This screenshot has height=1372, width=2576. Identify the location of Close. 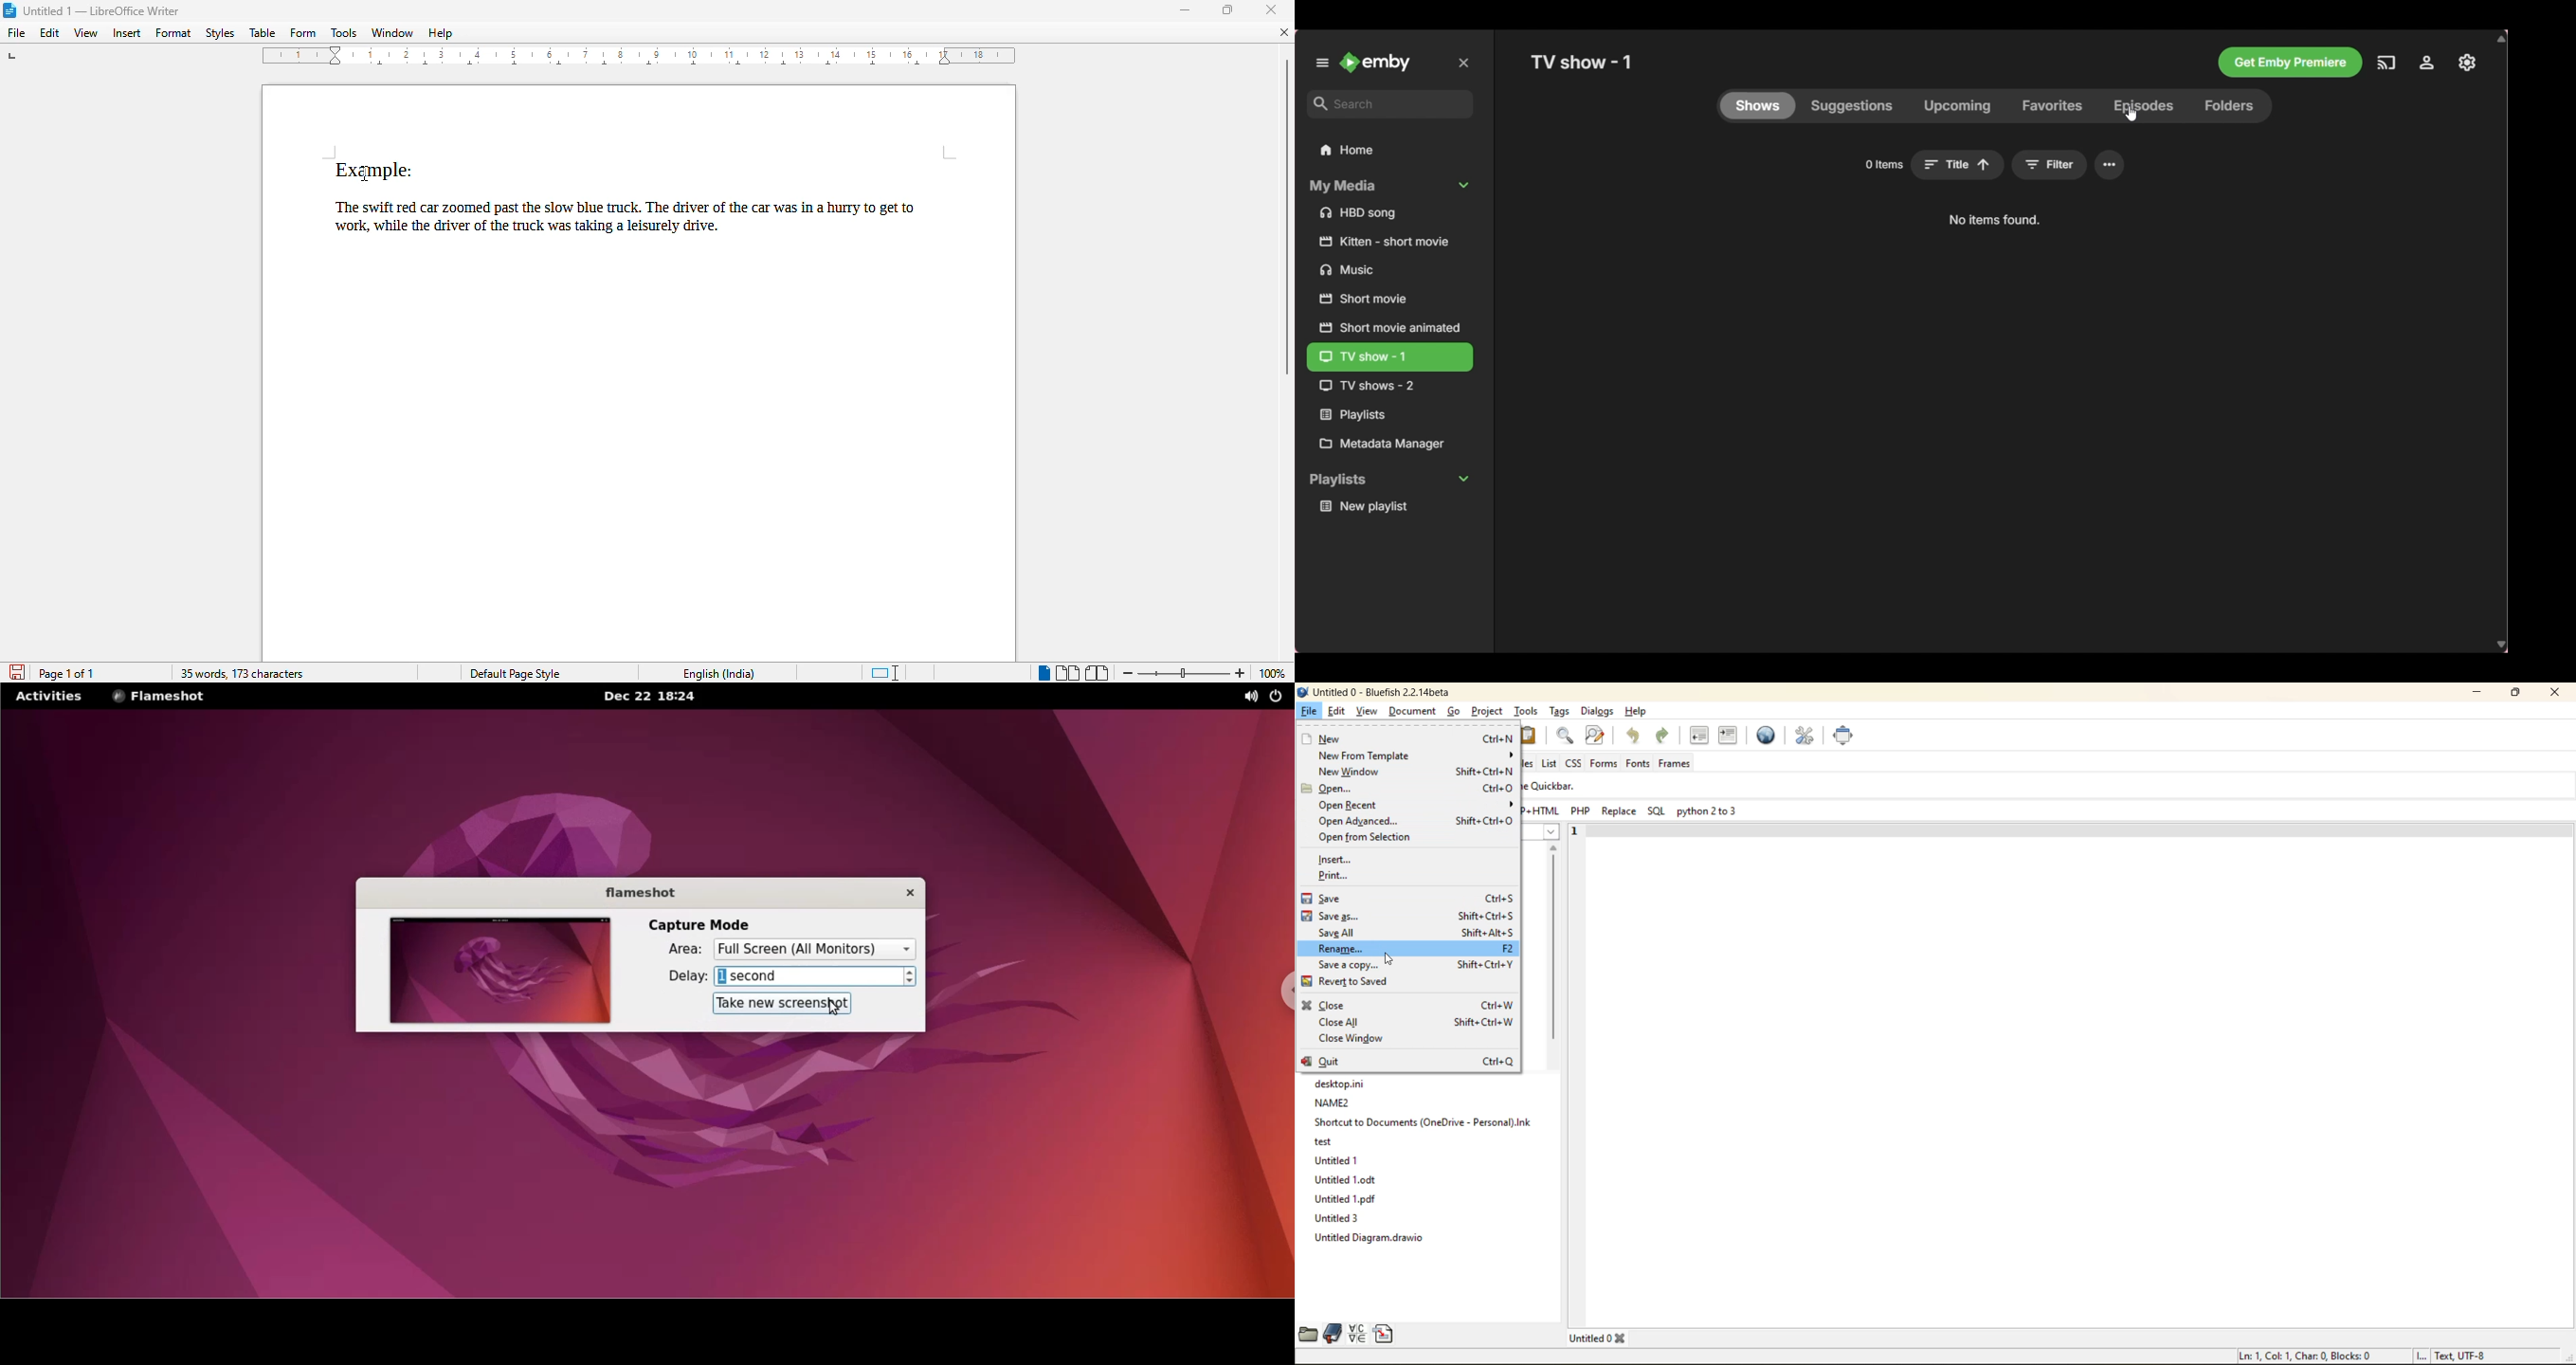
(1464, 63).